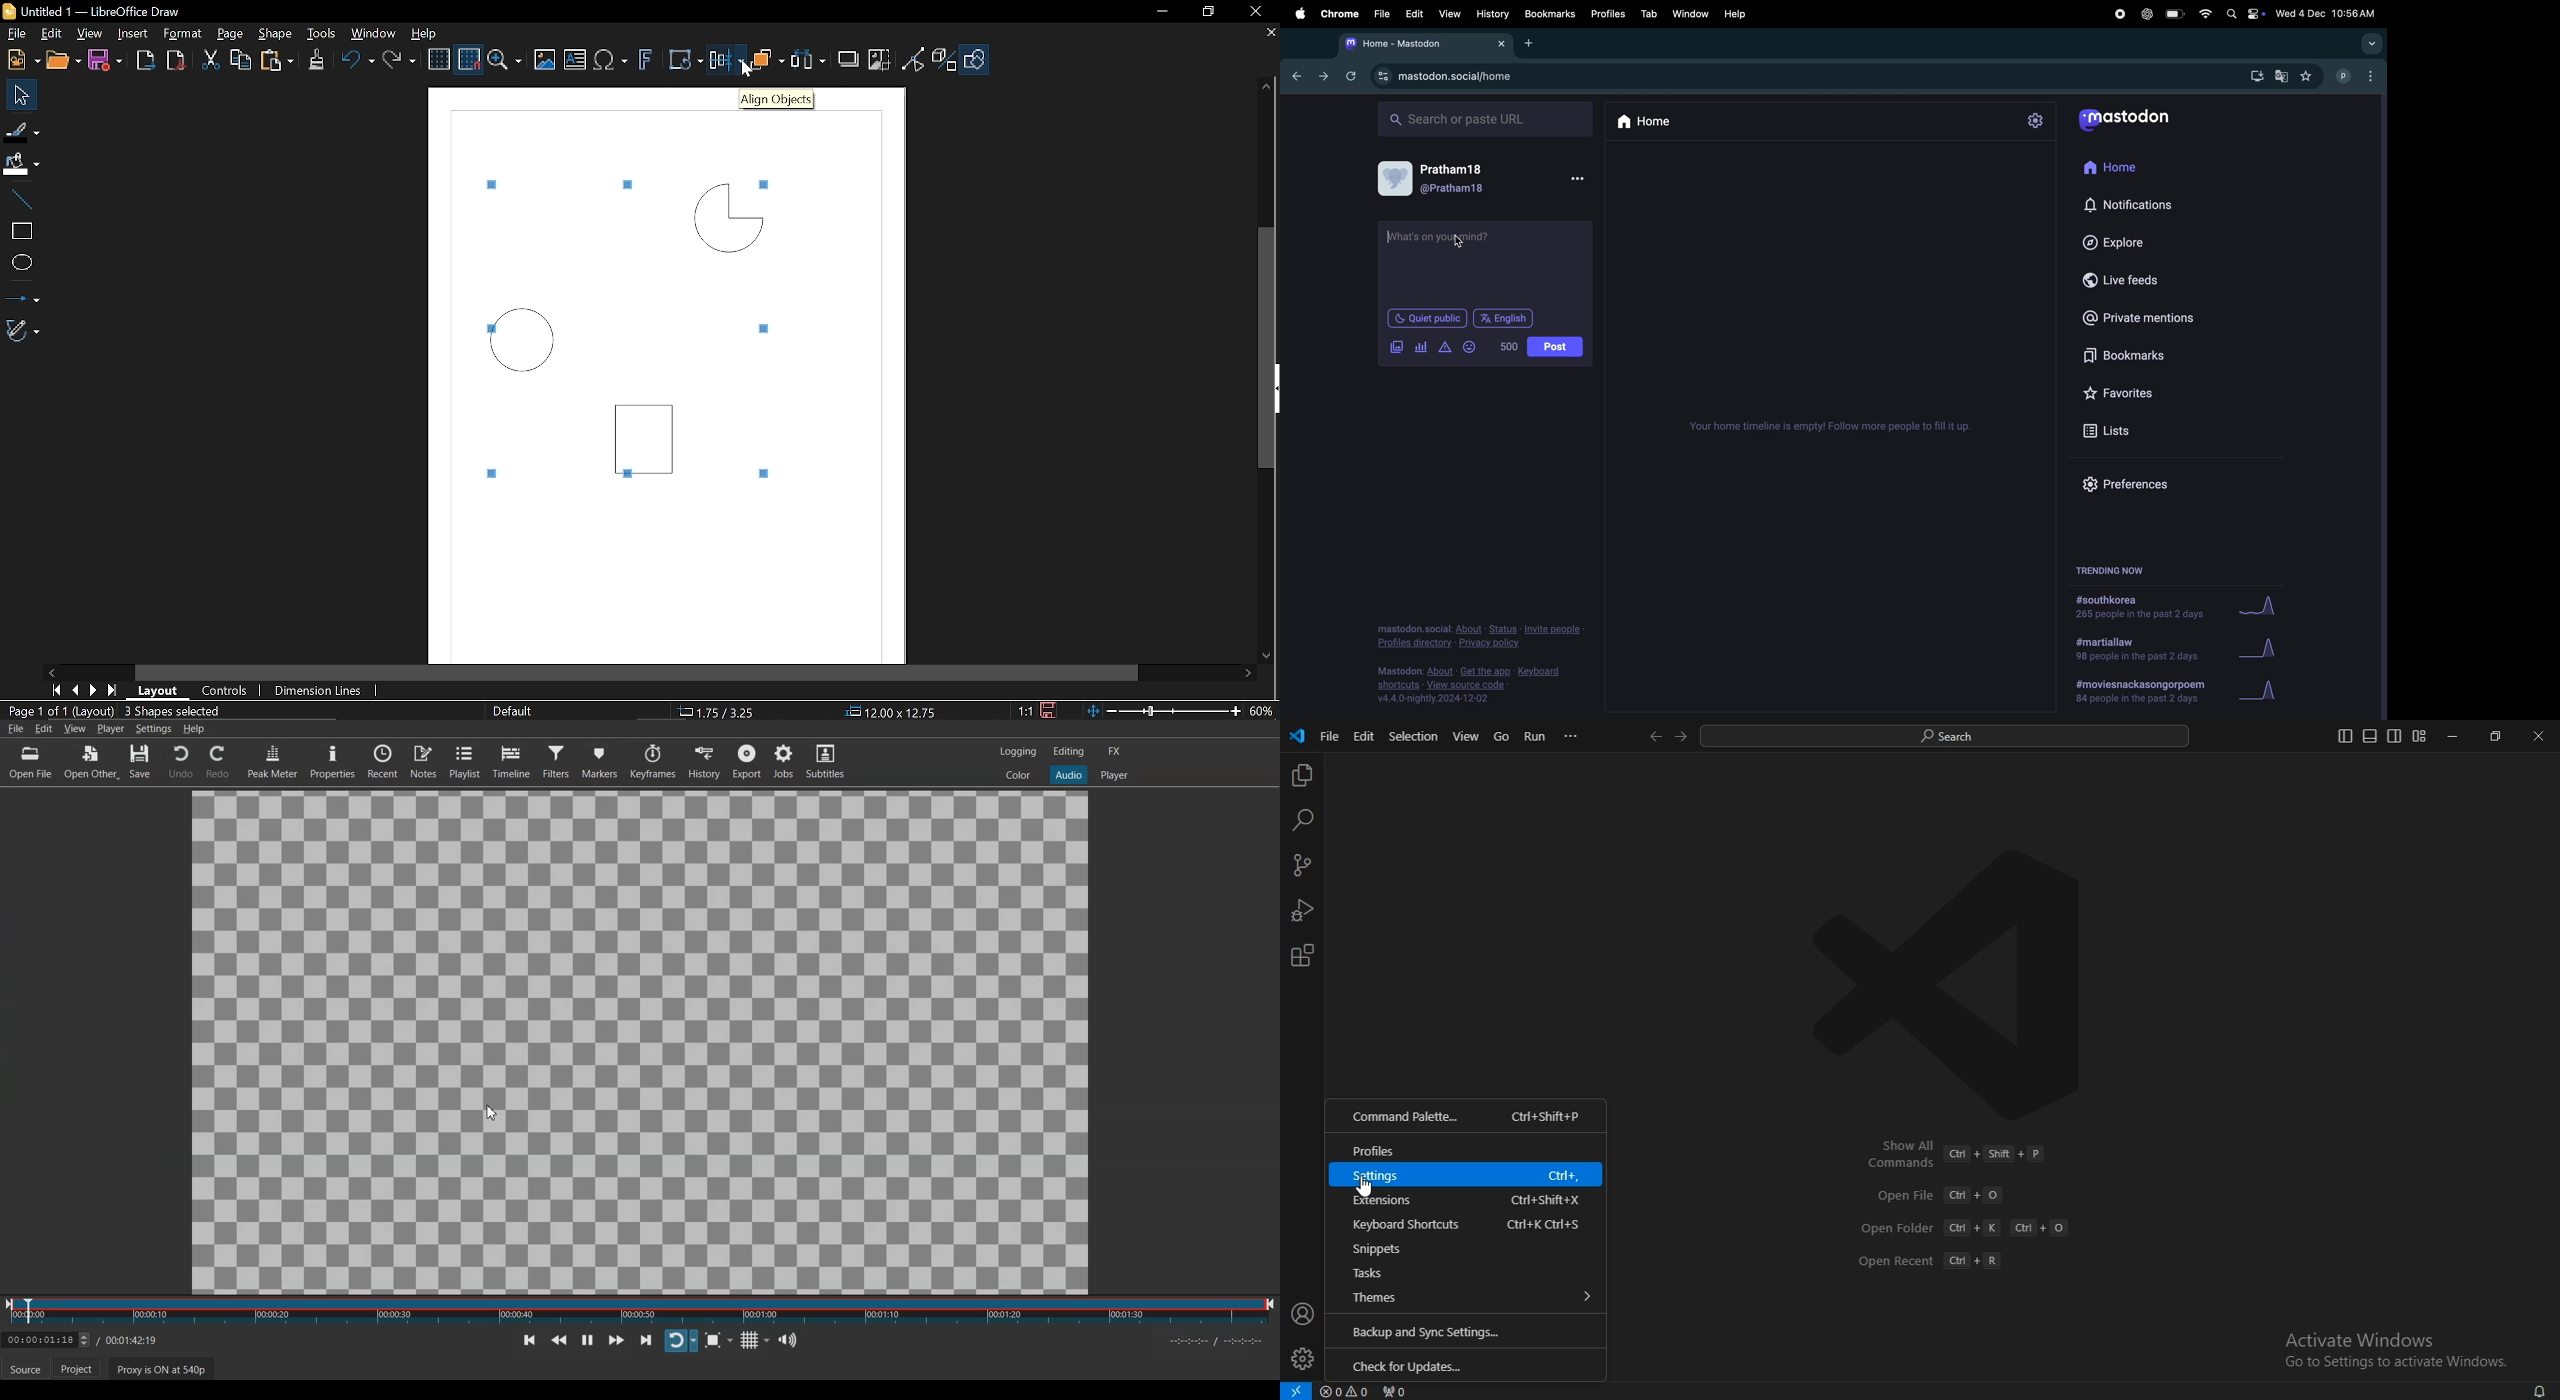 The image size is (2576, 1400). Describe the element at coordinates (2113, 569) in the screenshot. I see `trending now` at that location.